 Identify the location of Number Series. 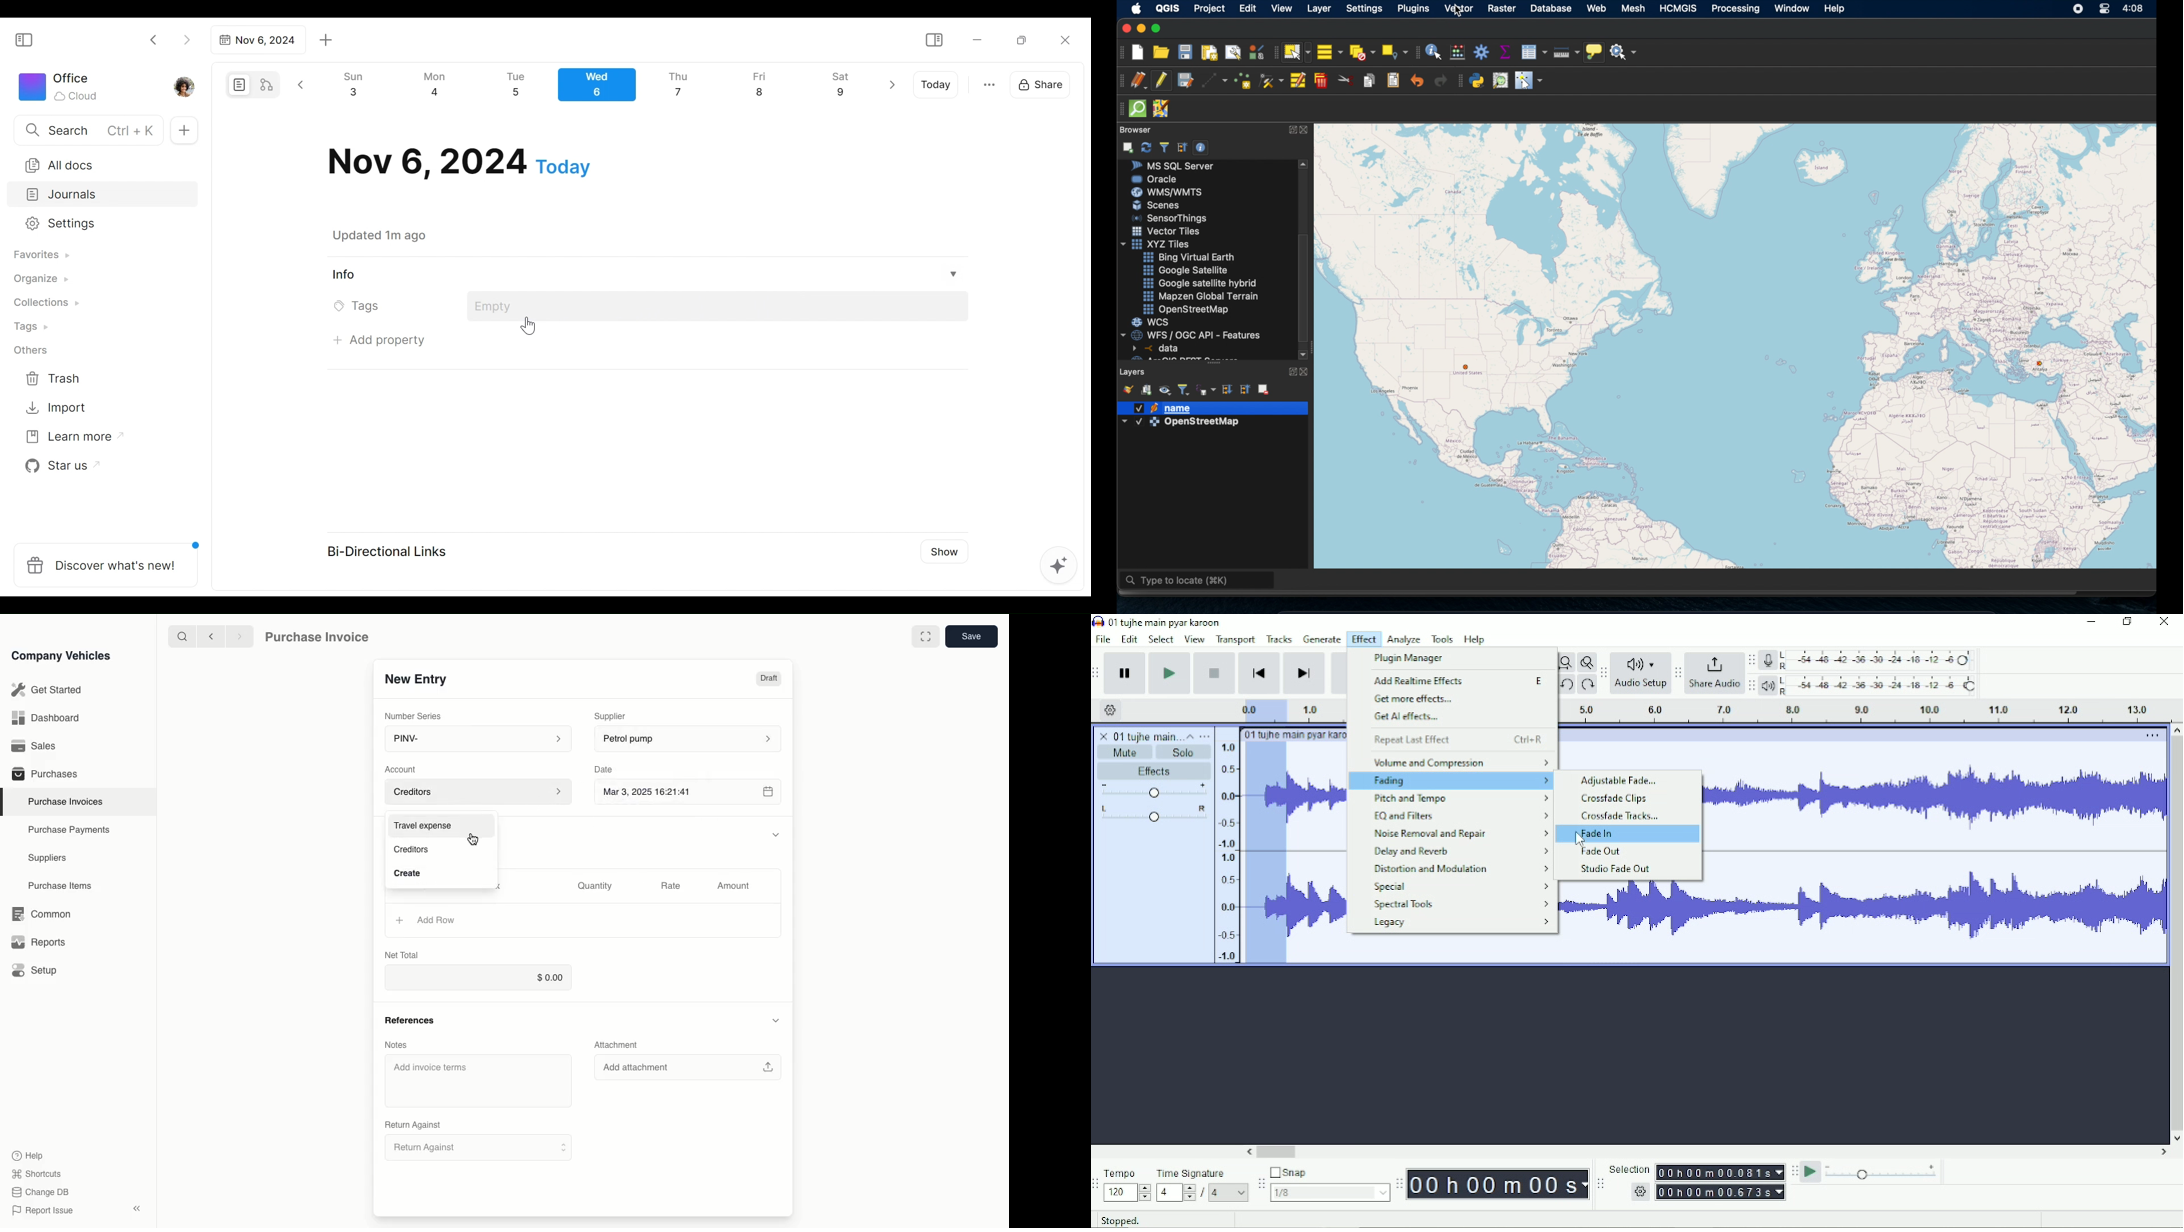
(418, 714).